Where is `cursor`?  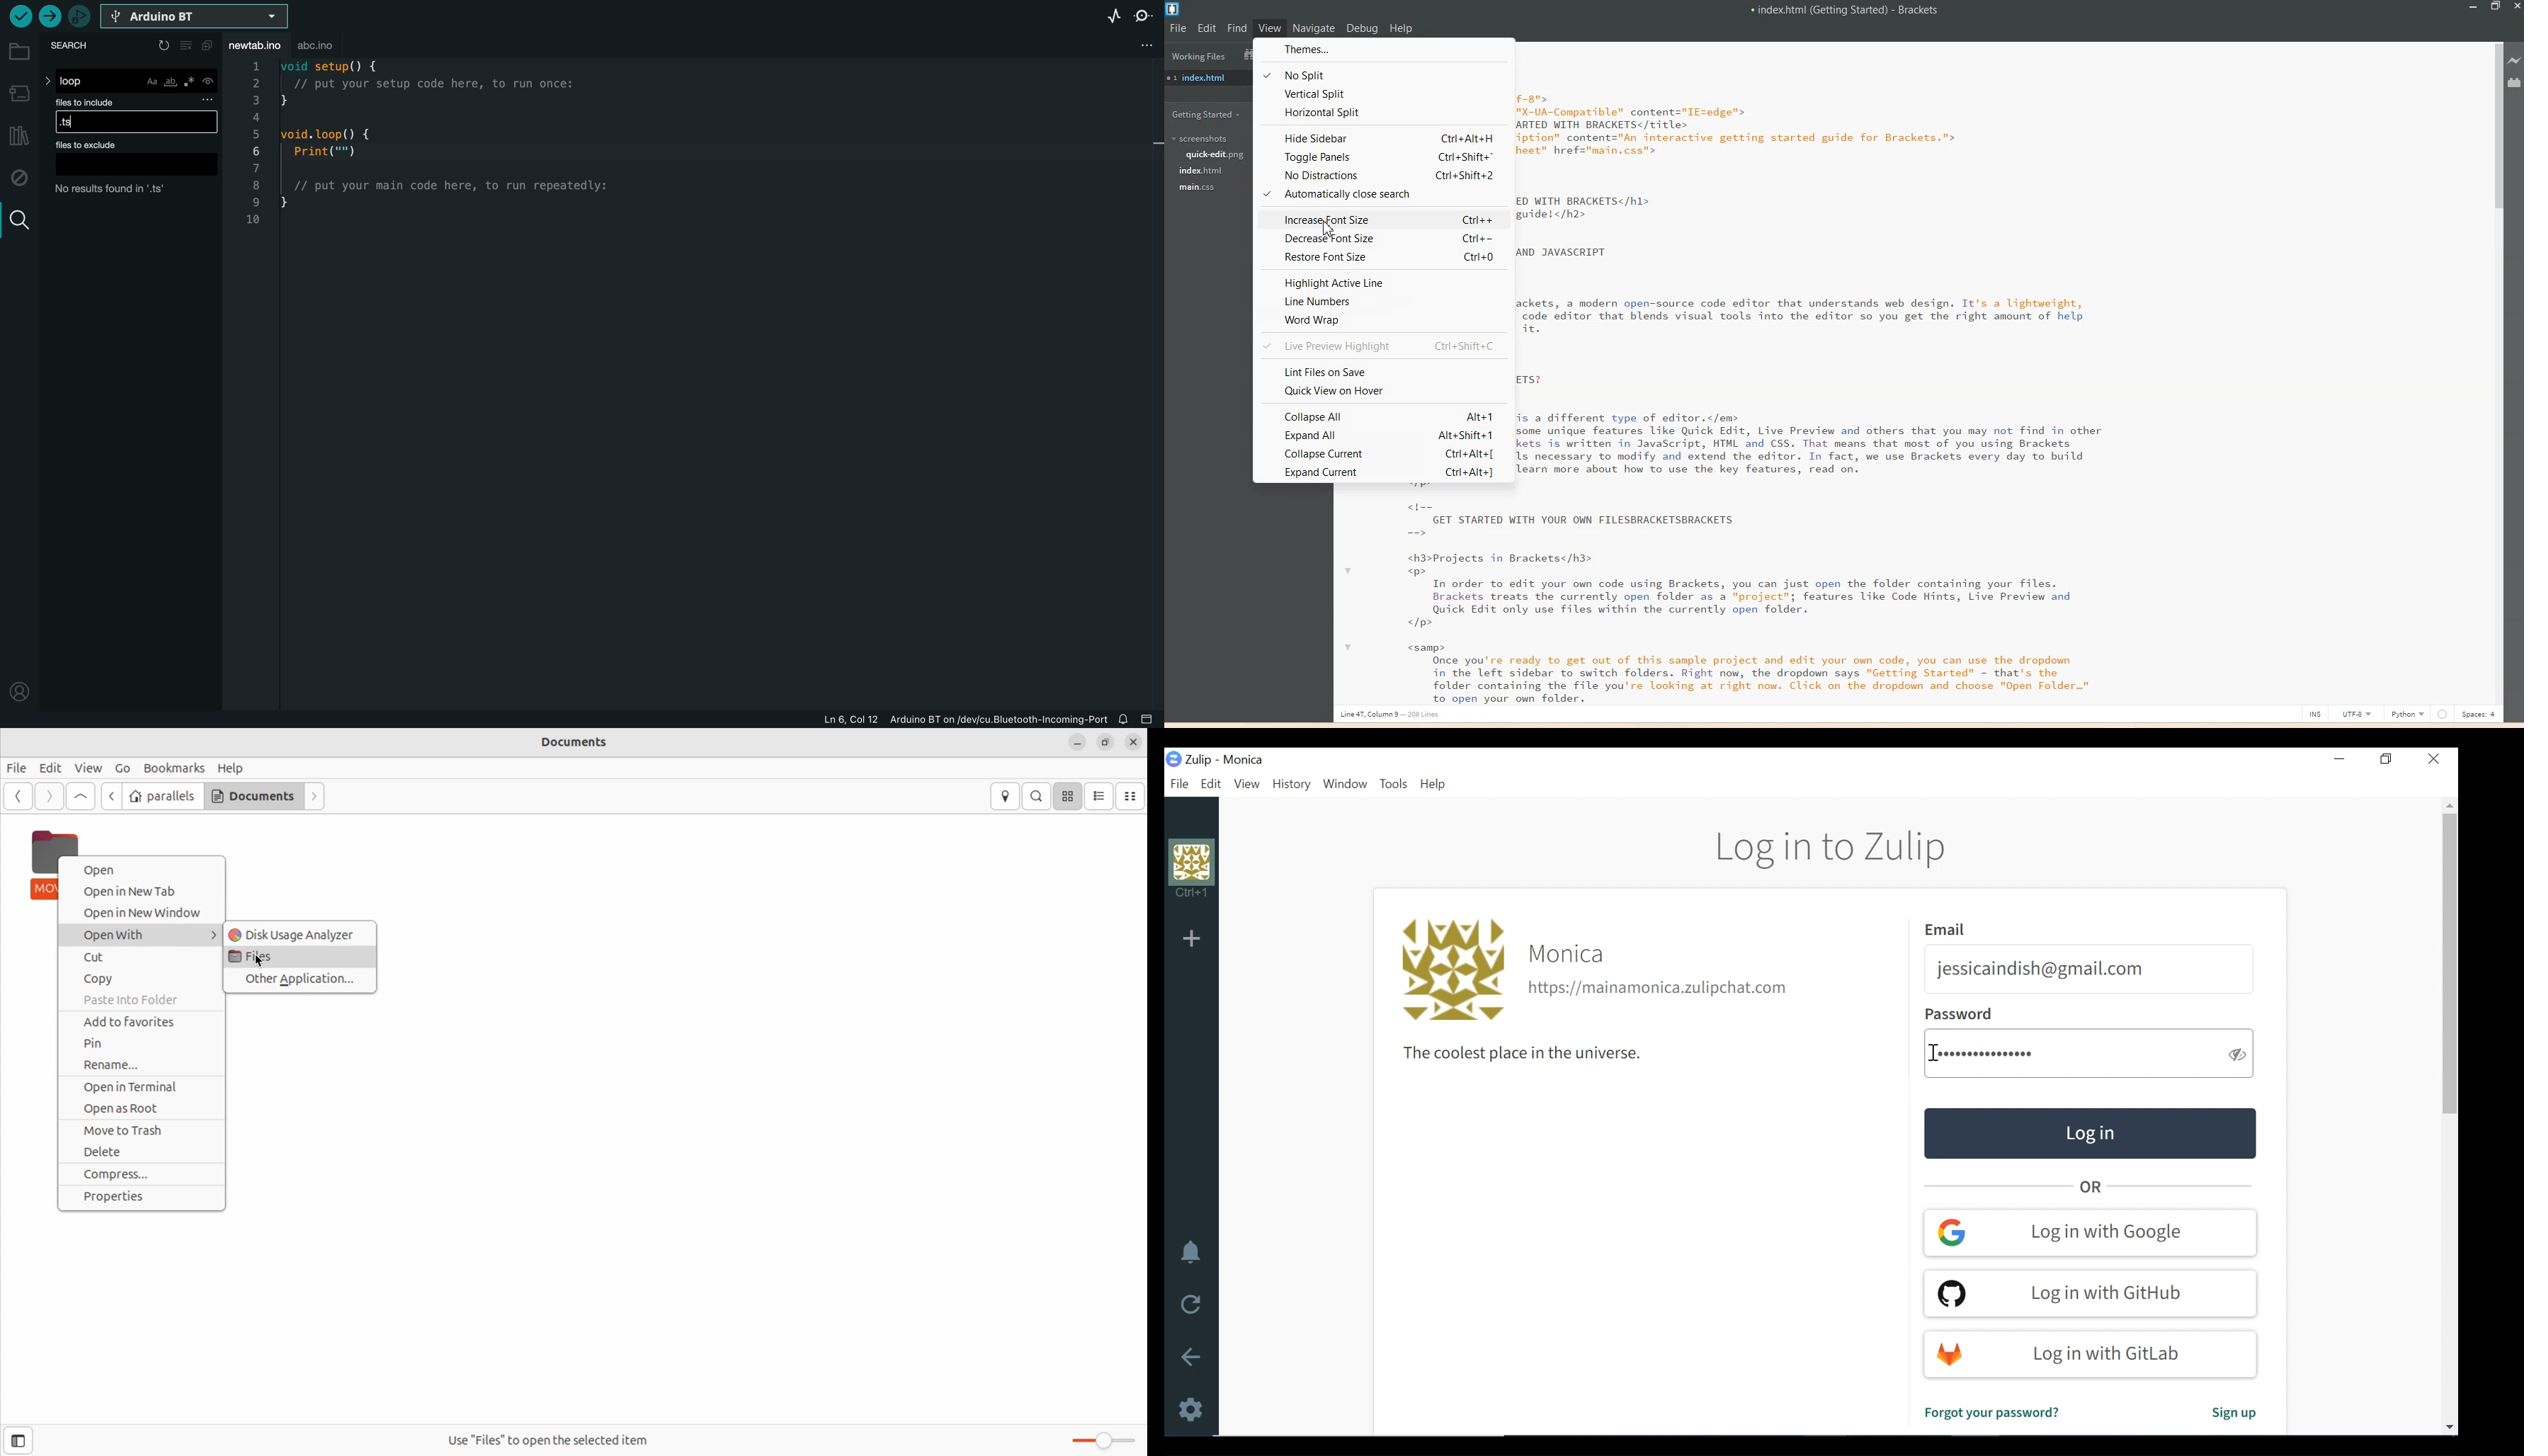 cursor is located at coordinates (1329, 228).